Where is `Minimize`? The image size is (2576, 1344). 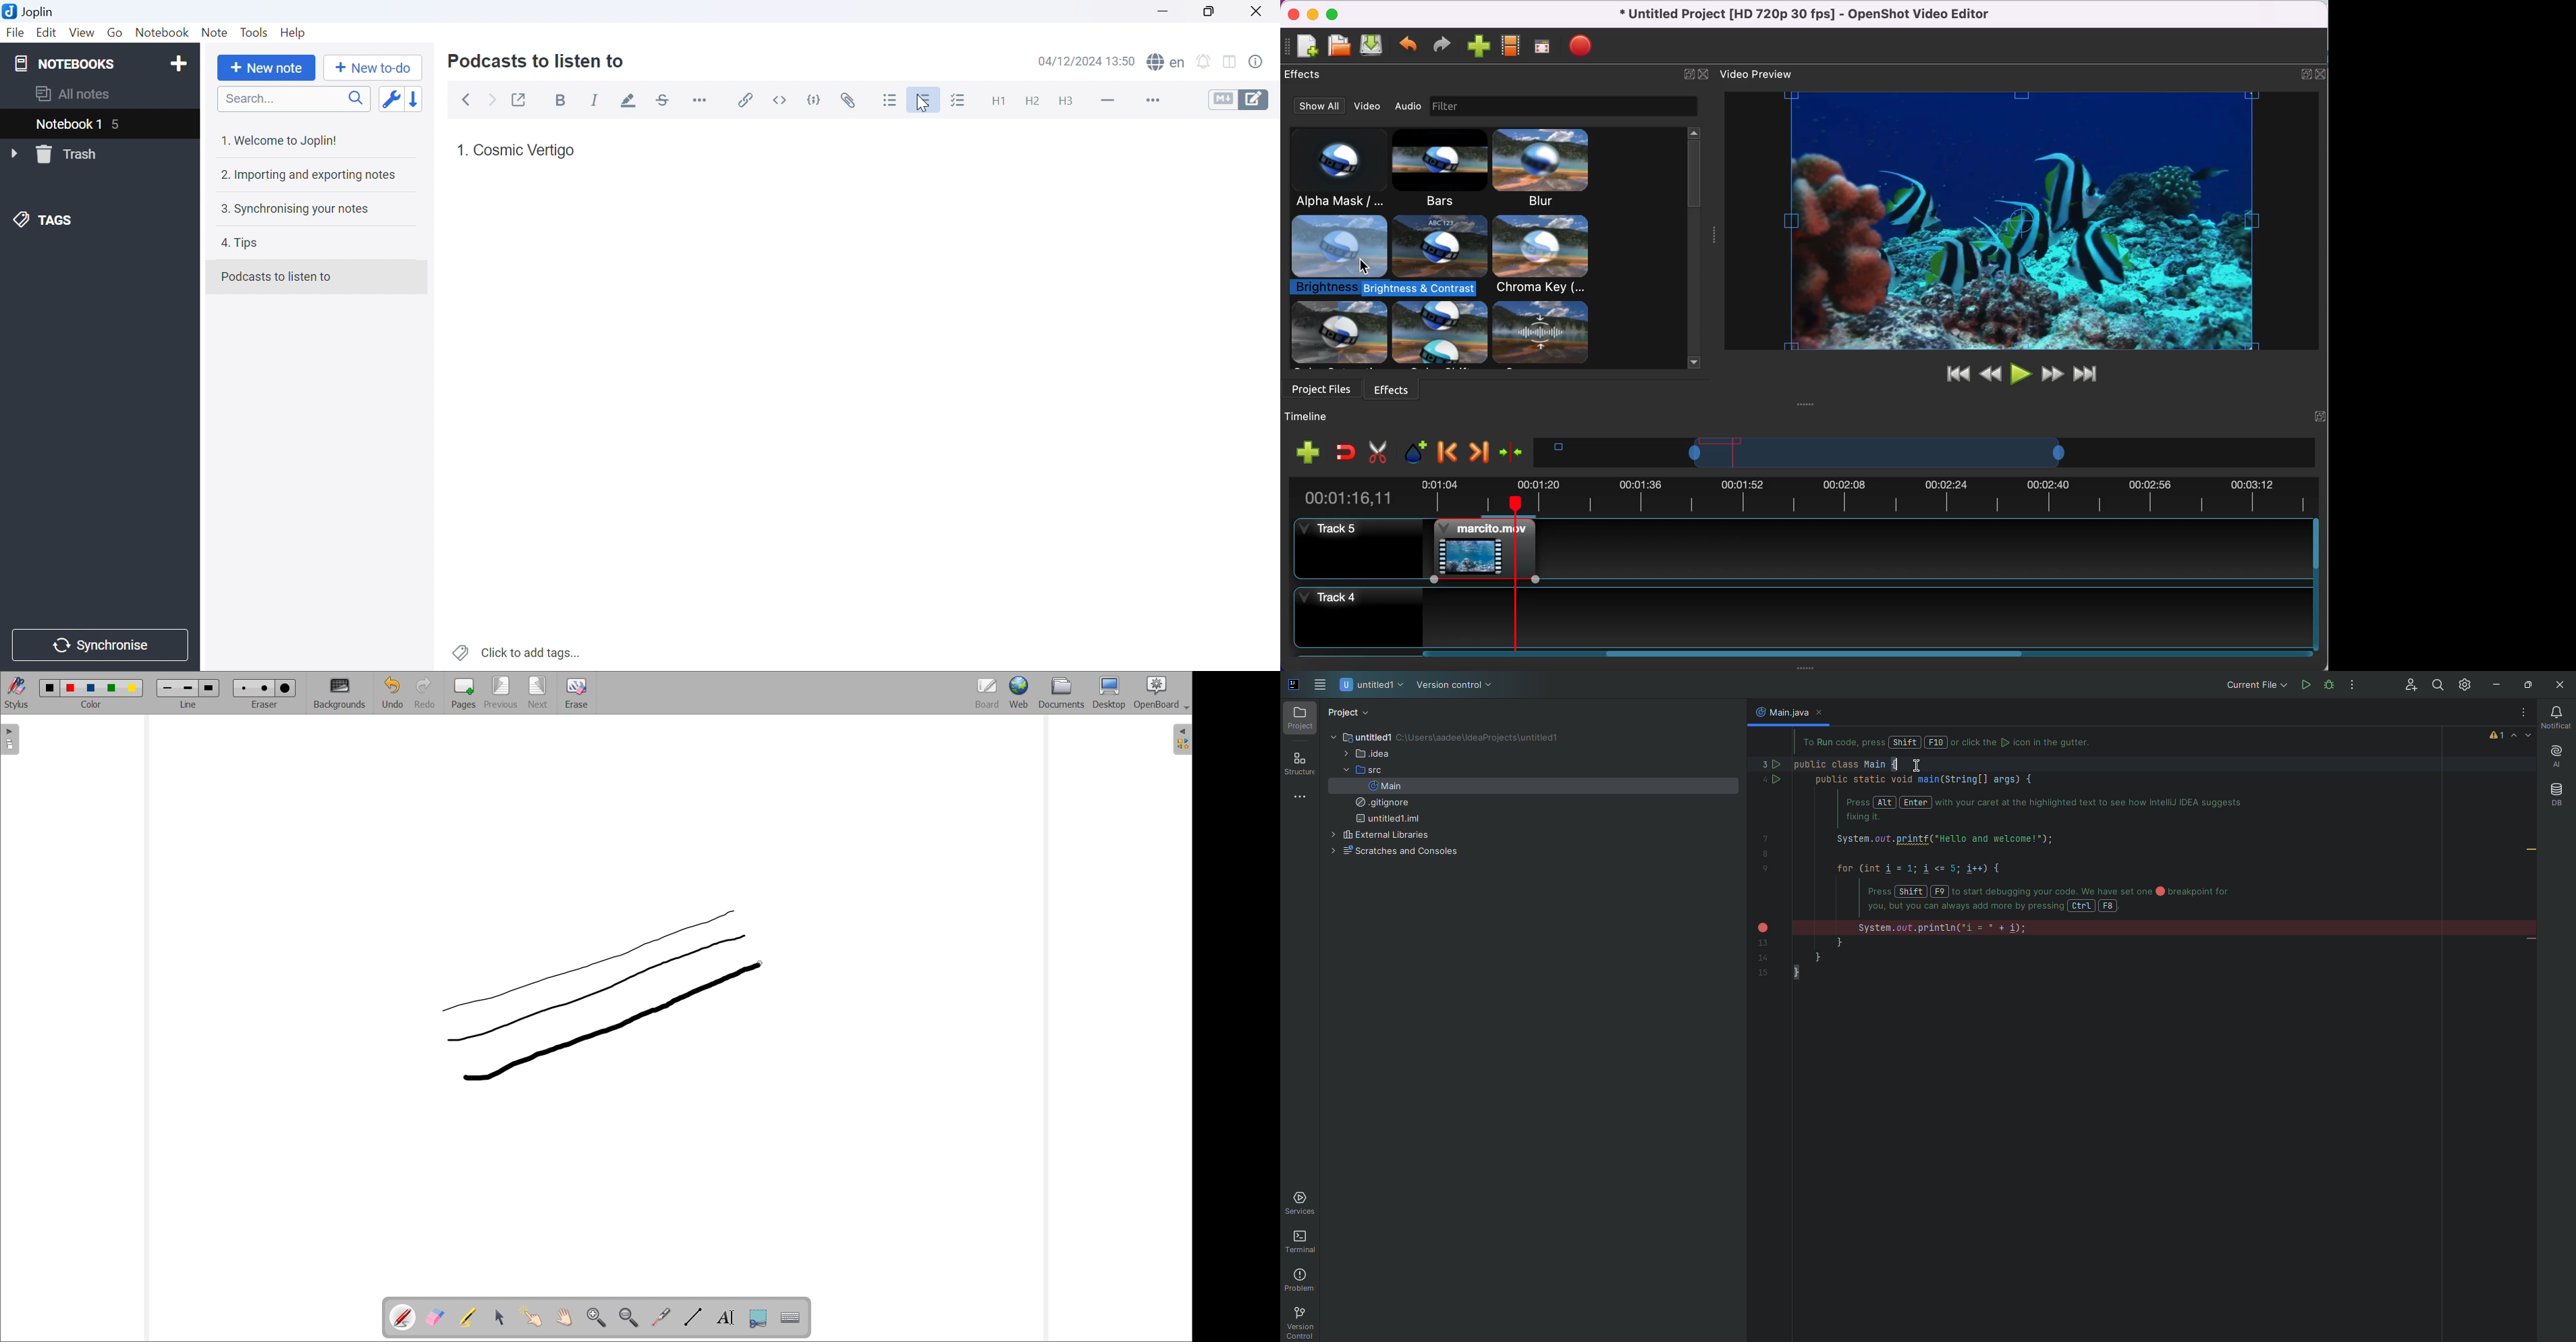 Minimize is located at coordinates (1162, 10).